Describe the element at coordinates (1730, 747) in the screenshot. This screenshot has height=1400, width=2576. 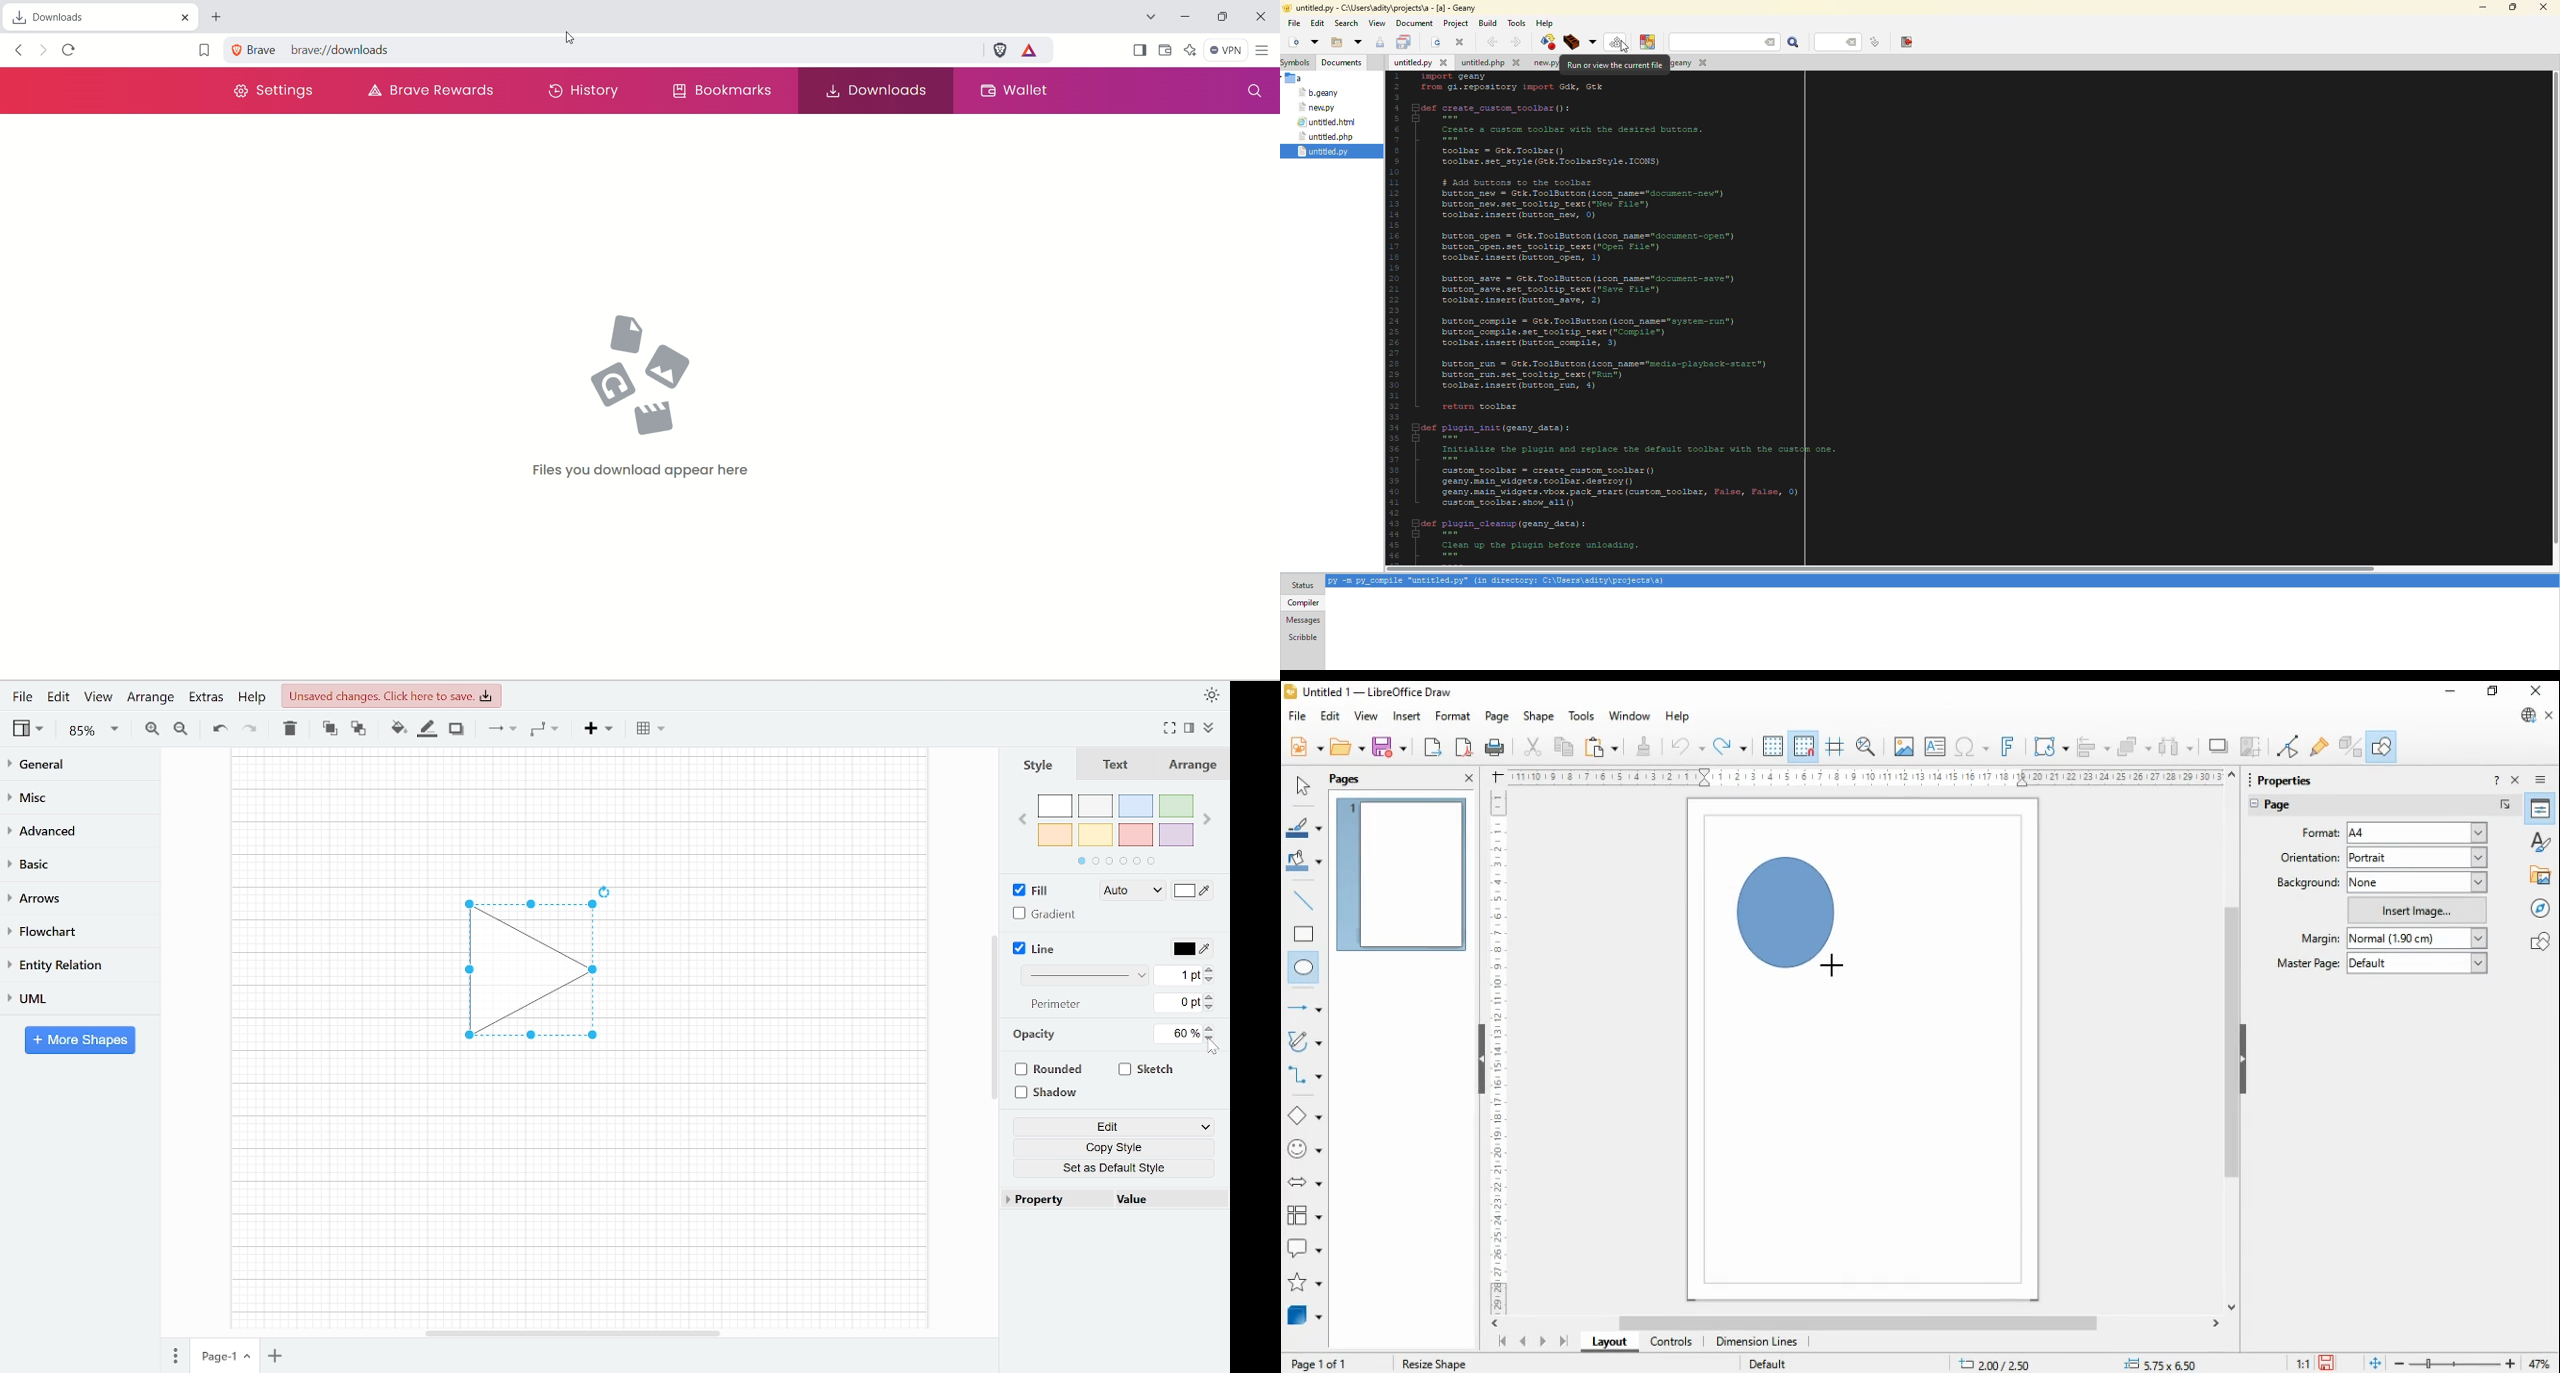
I see `redo` at that location.